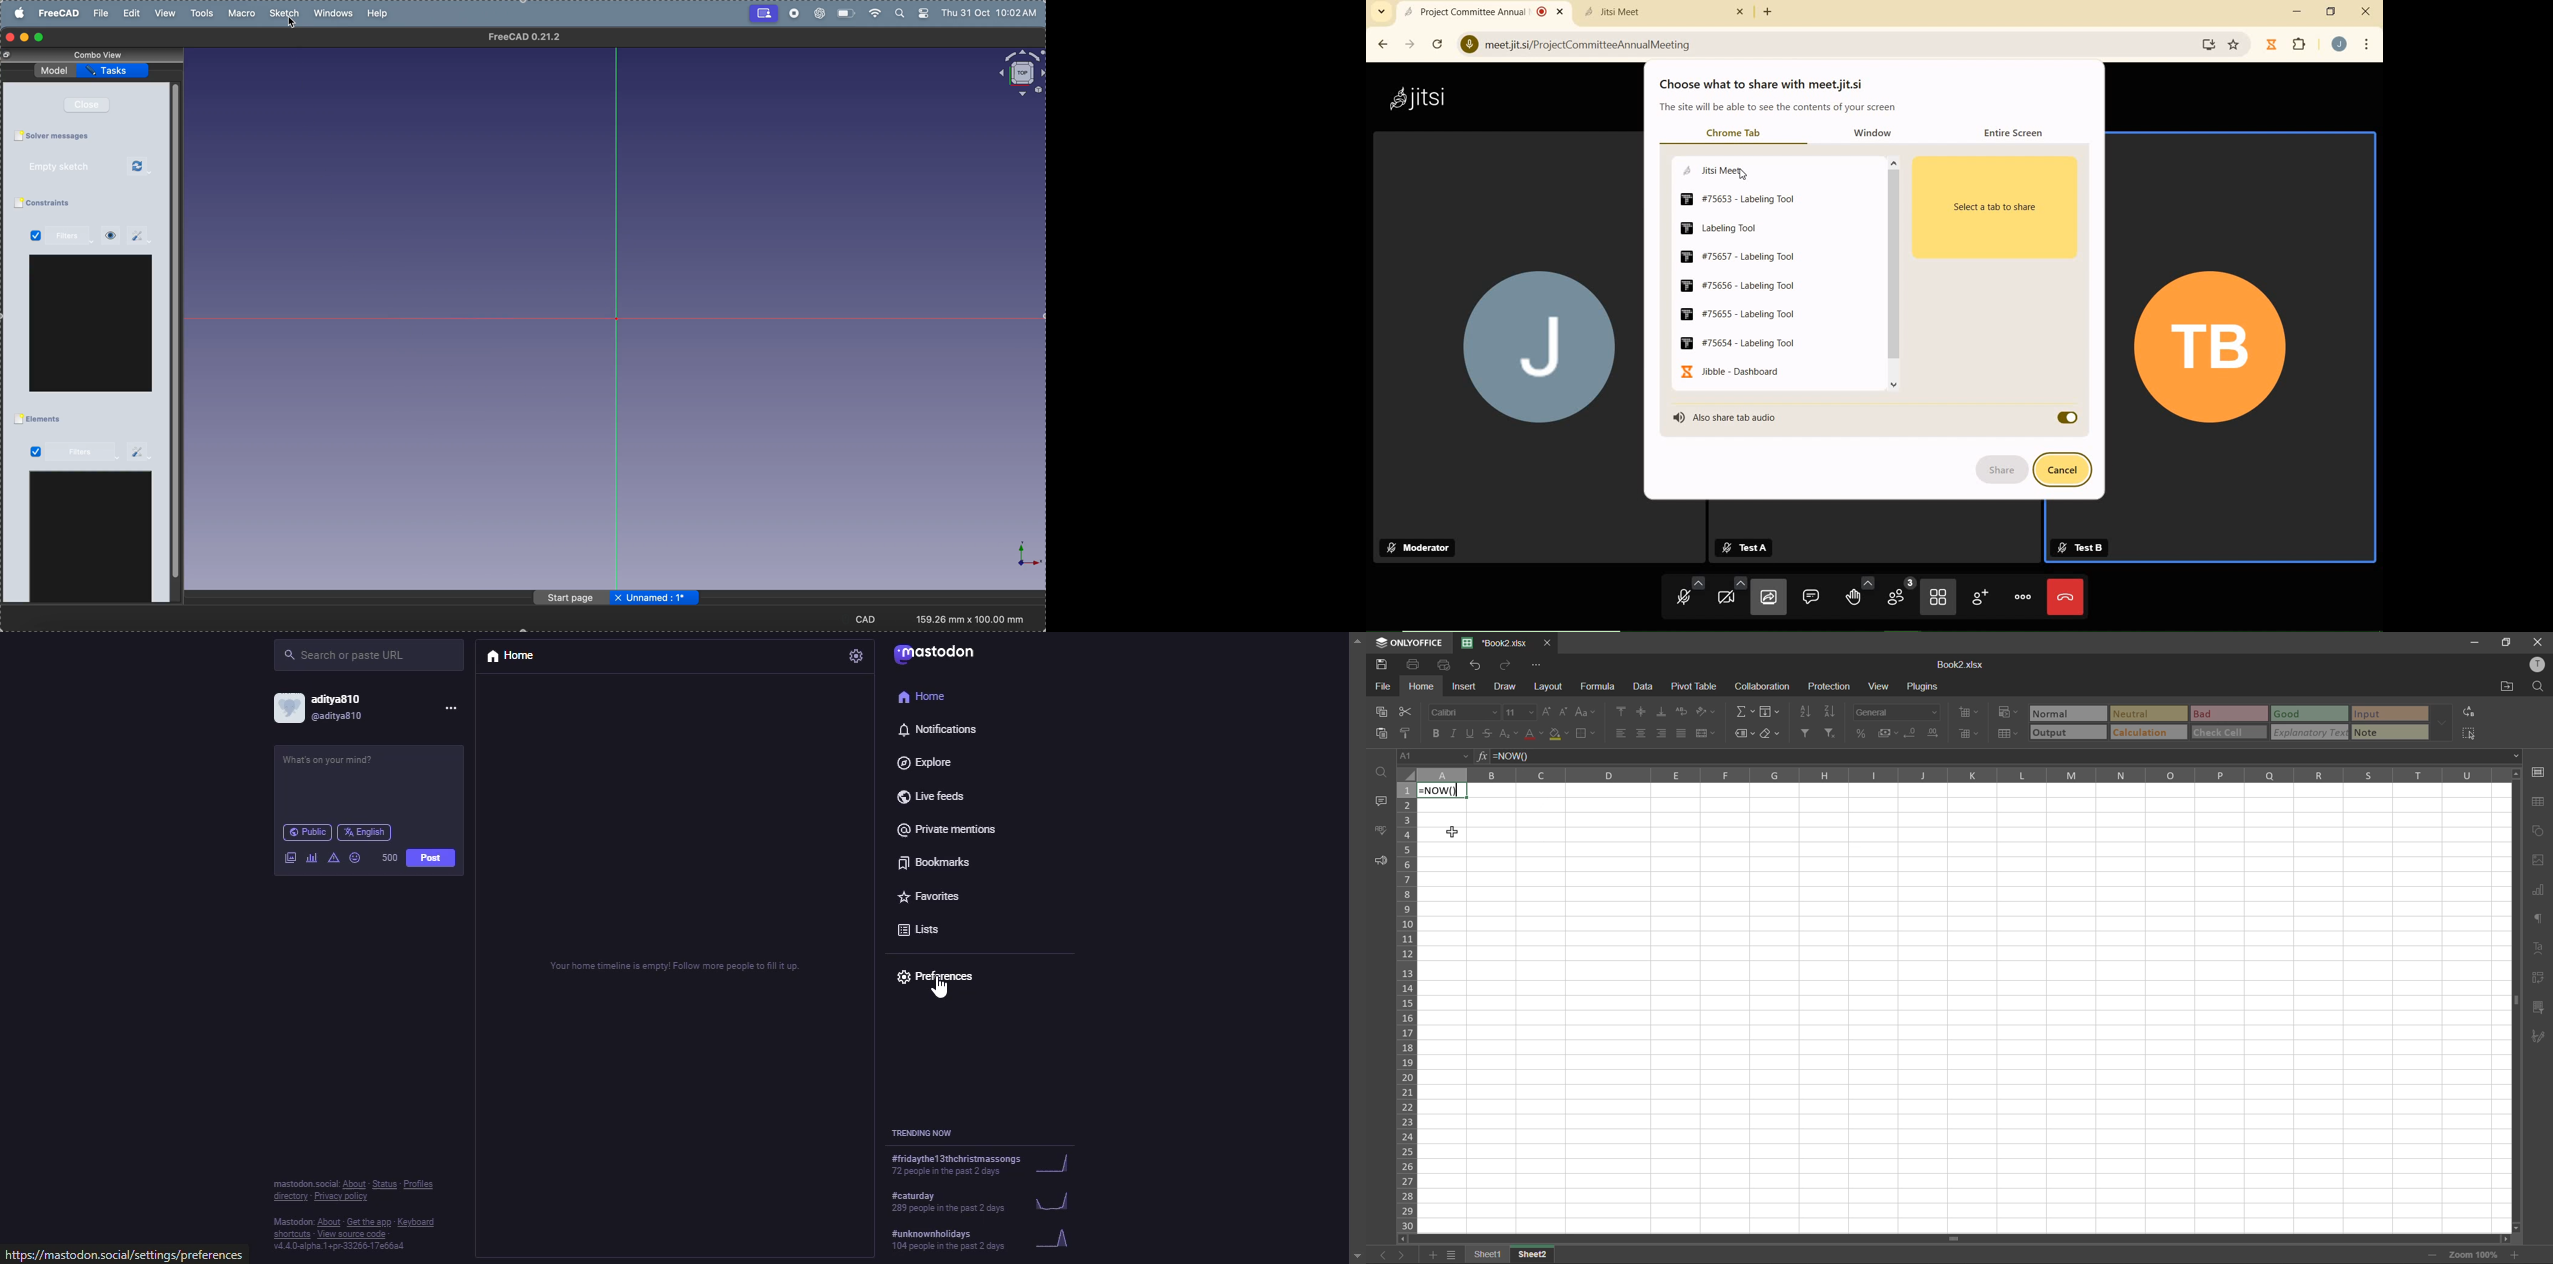  What do you see at coordinates (1706, 733) in the screenshot?
I see `merge and center` at bounding box center [1706, 733].